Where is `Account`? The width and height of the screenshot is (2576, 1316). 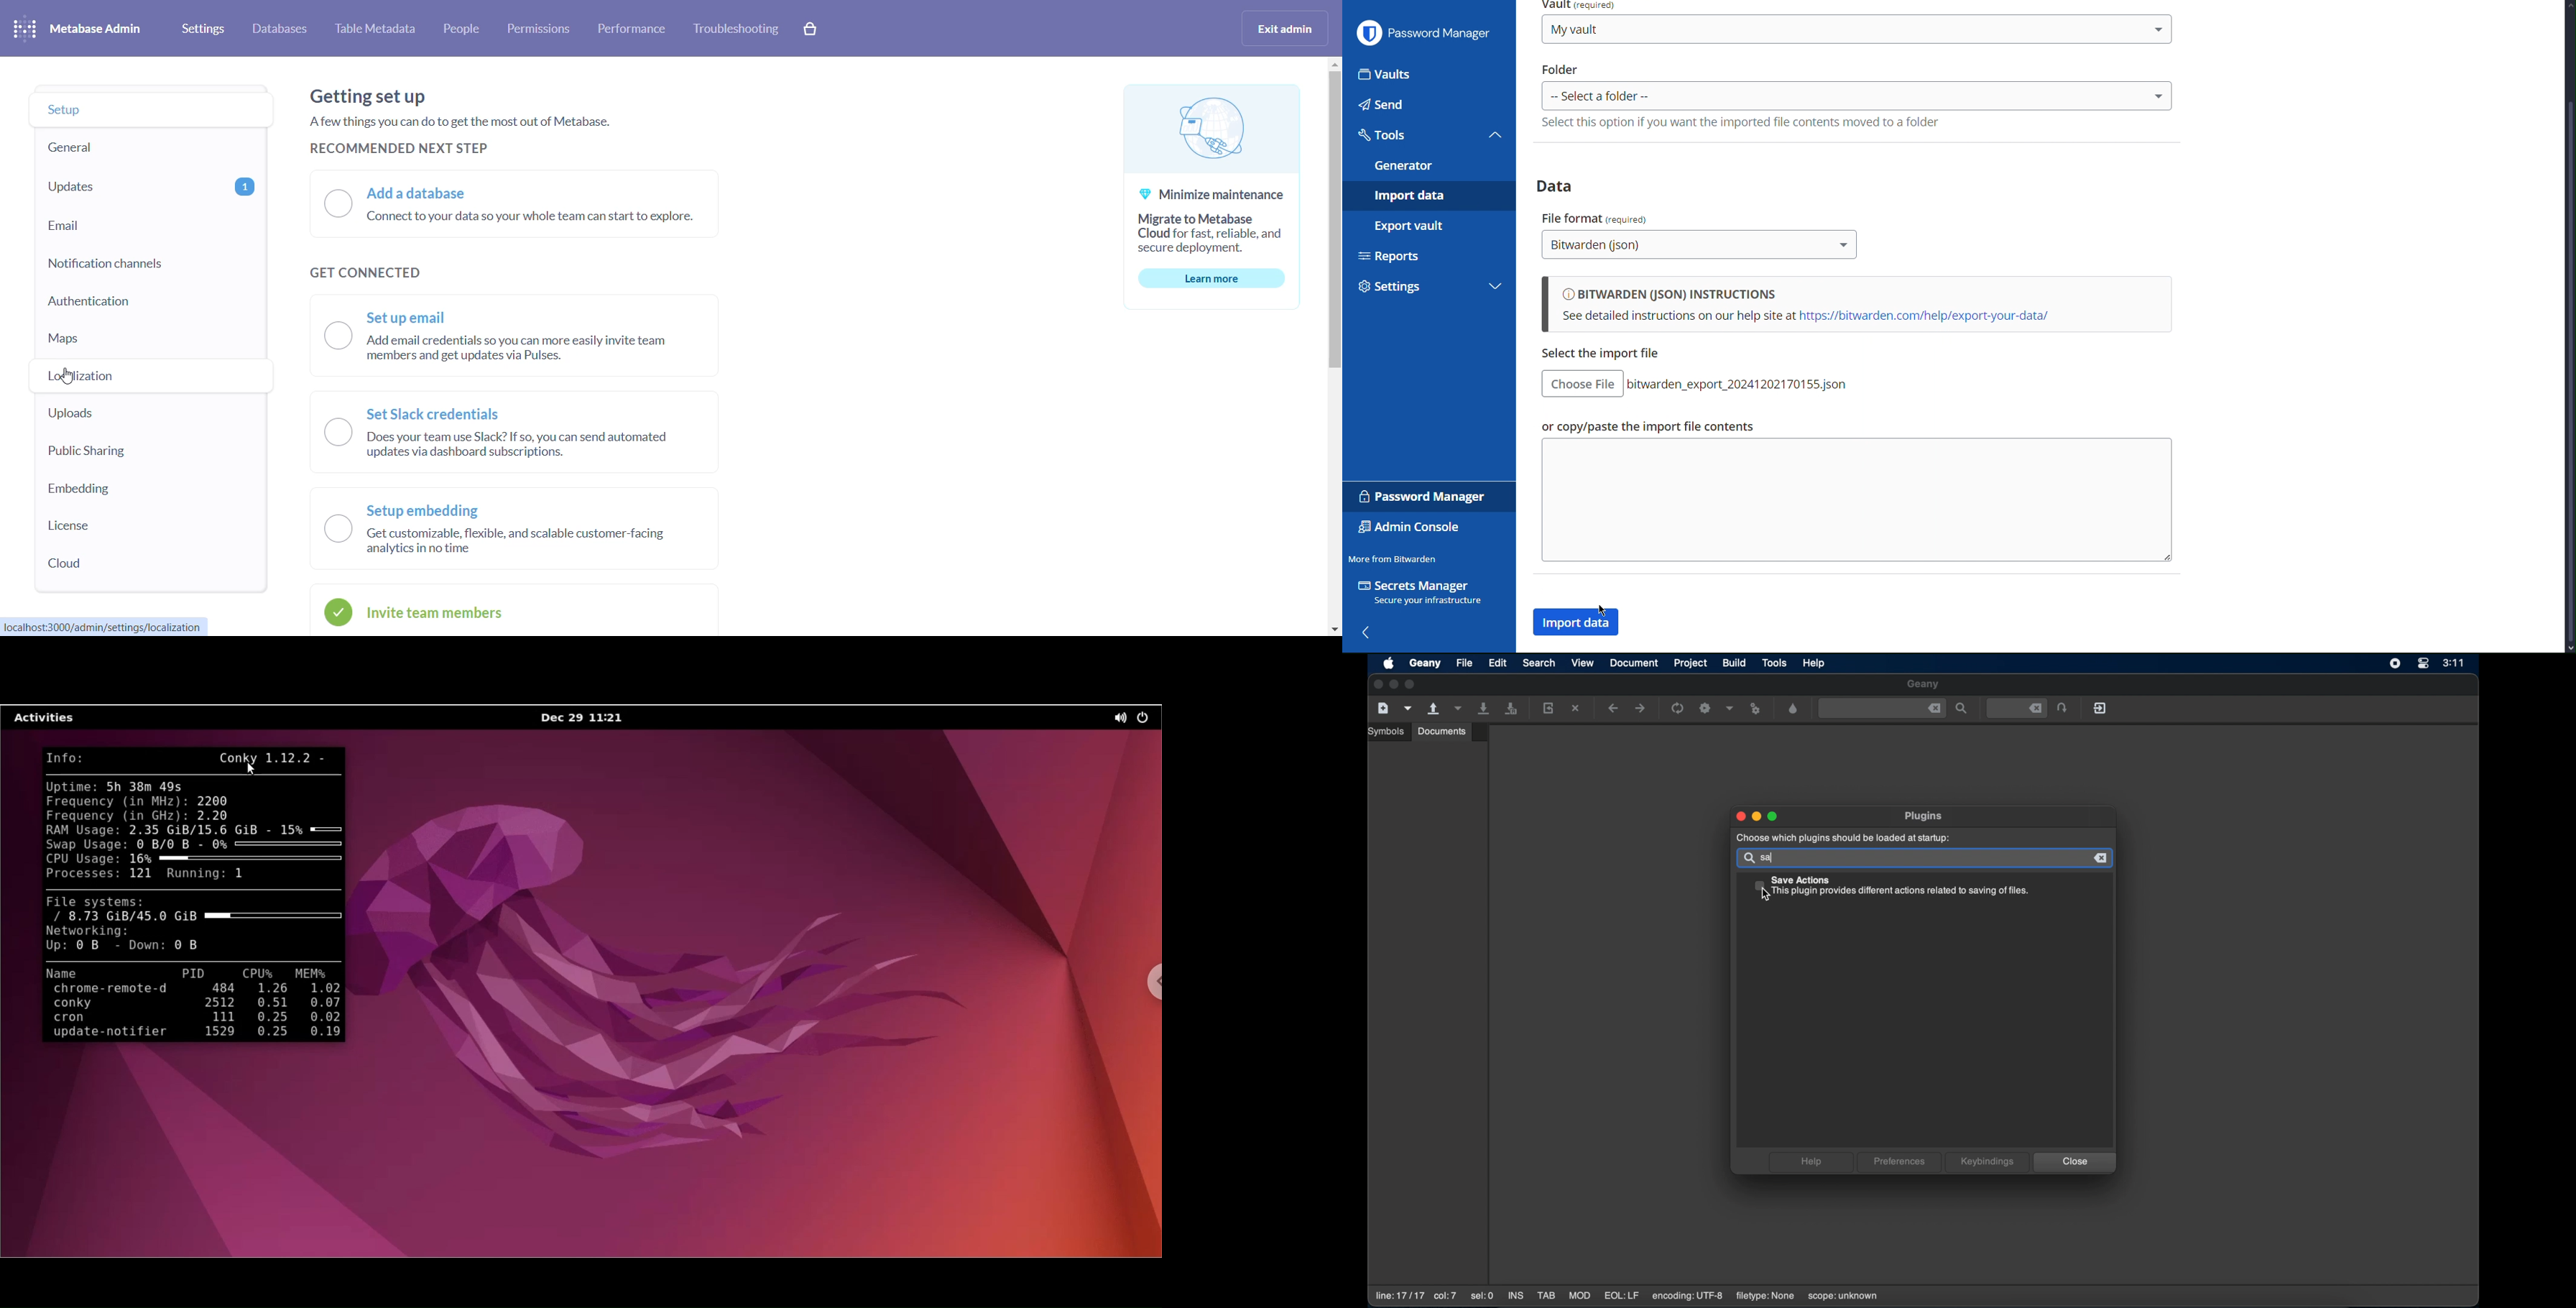 Account is located at coordinates (2528, 31).